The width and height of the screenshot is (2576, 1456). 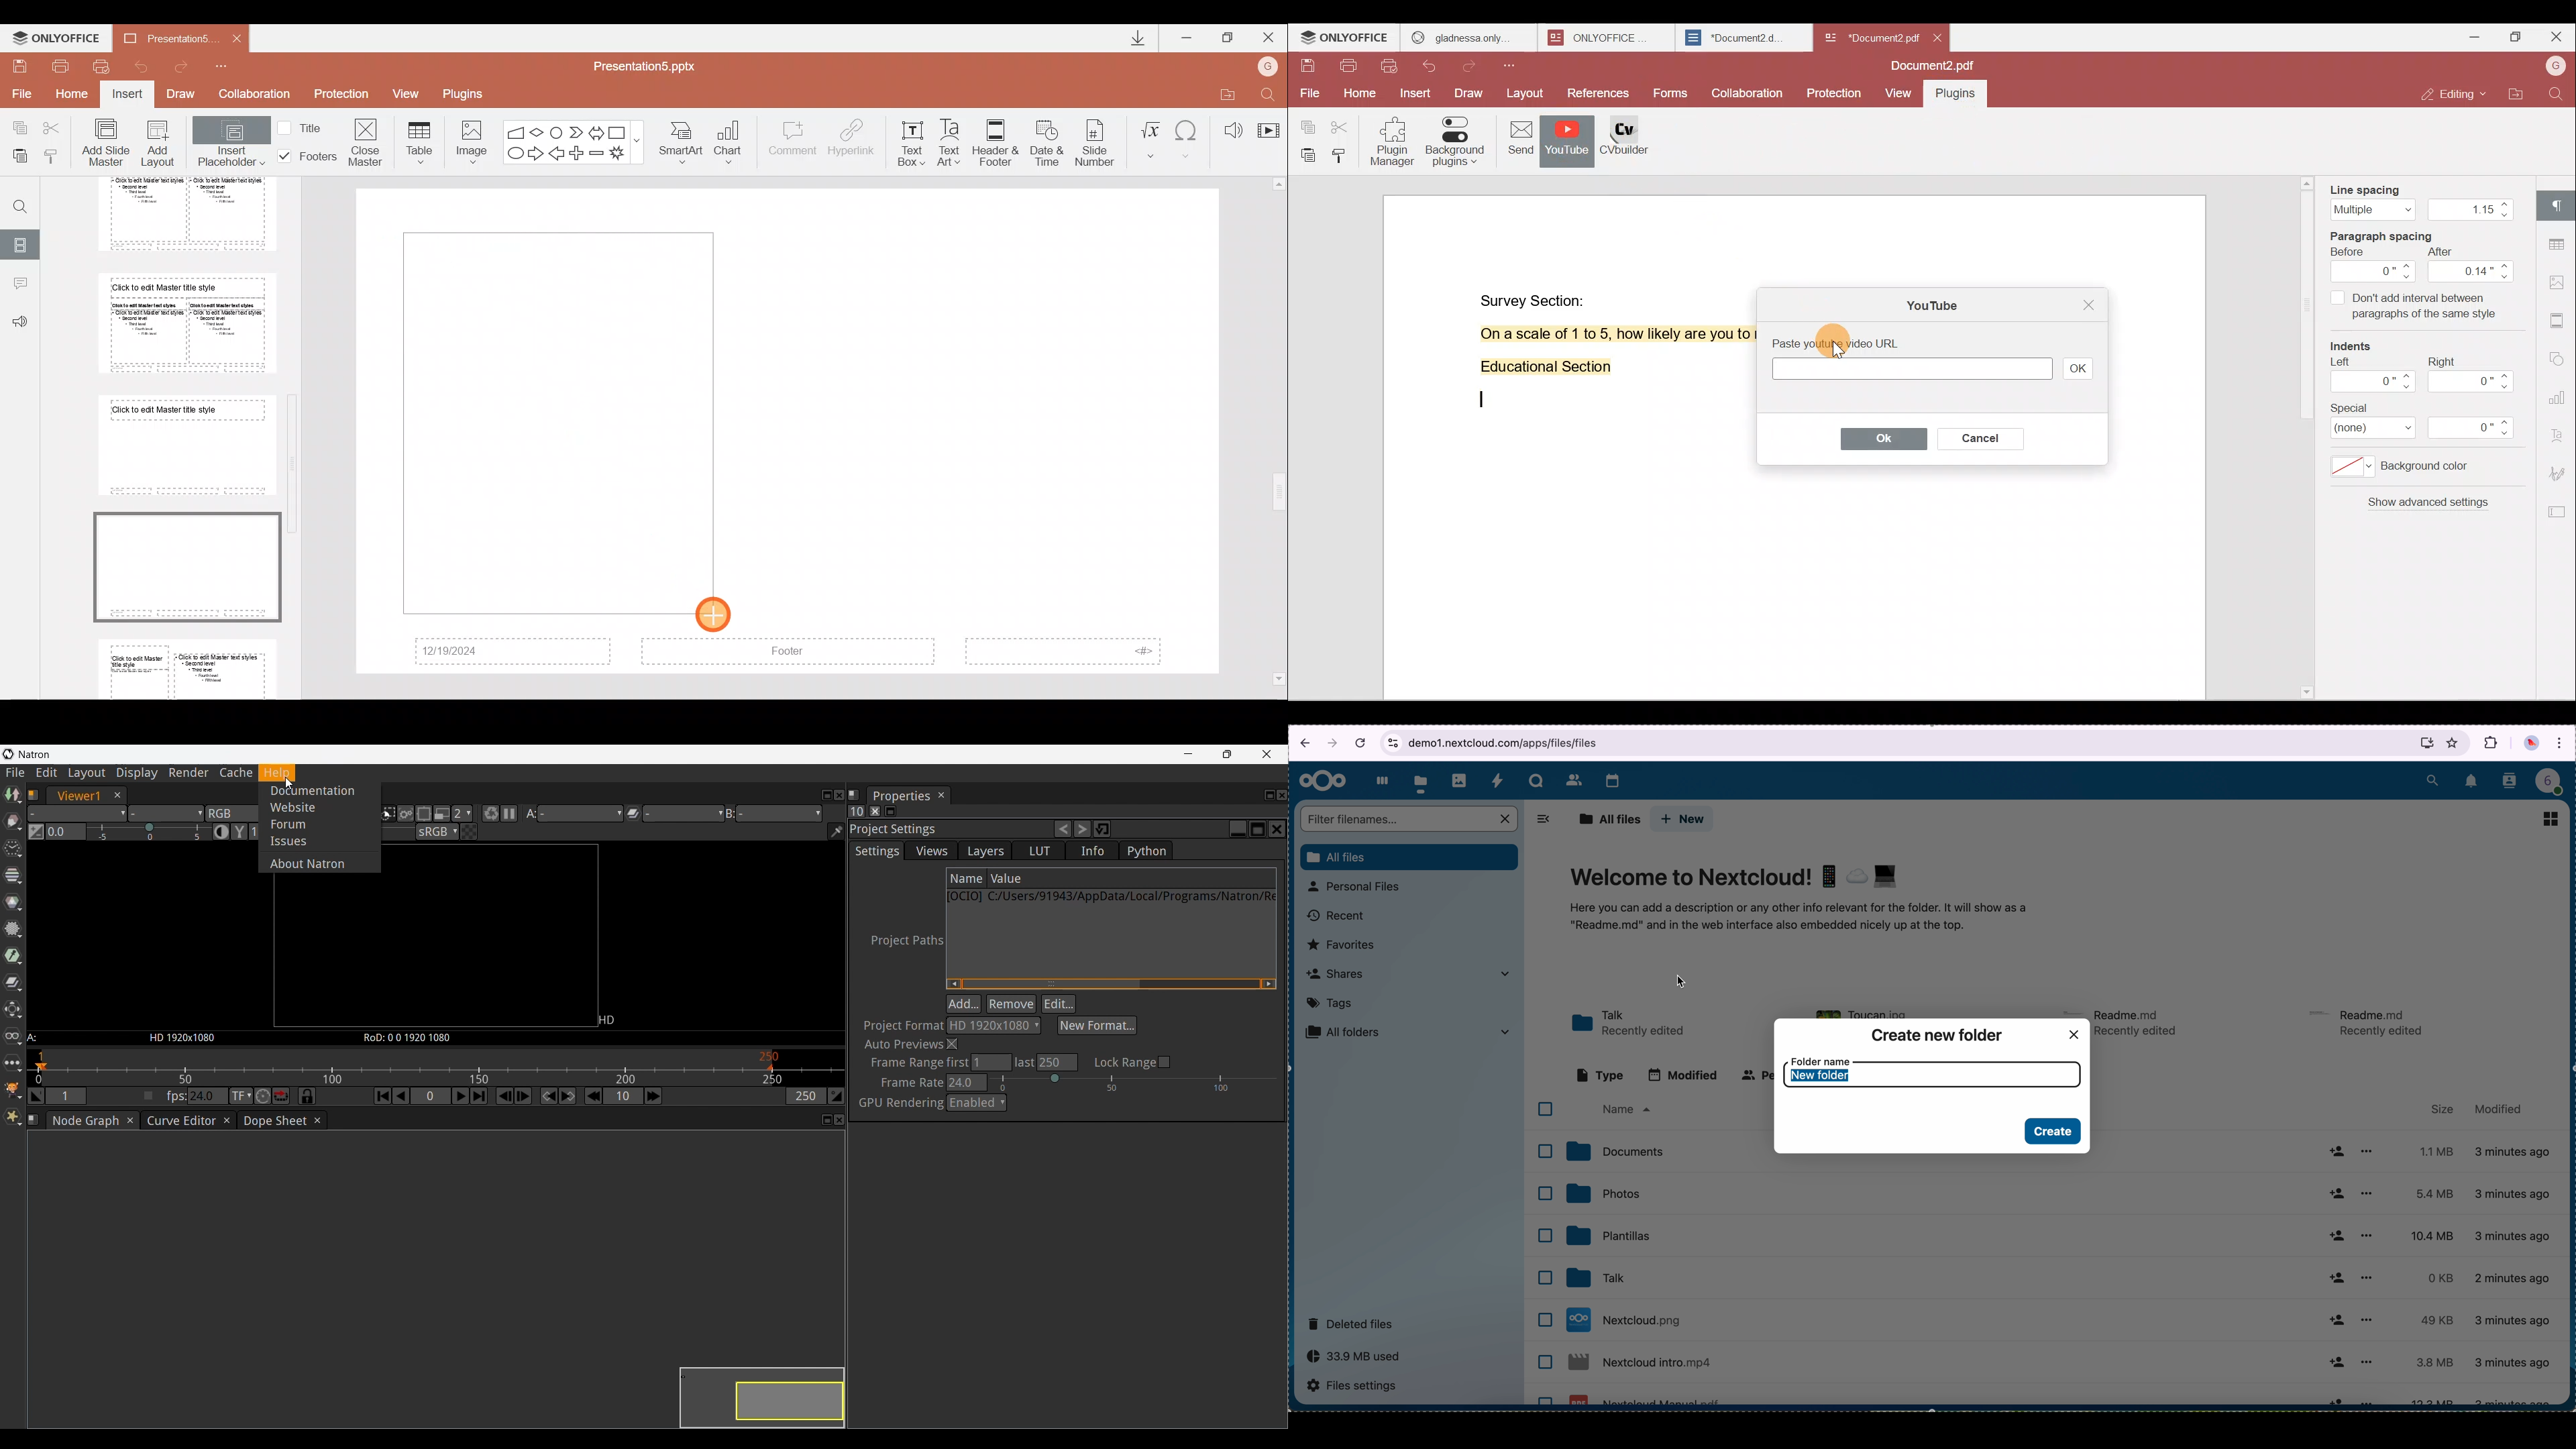 I want to click on photos, so click(x=1459, y=780).